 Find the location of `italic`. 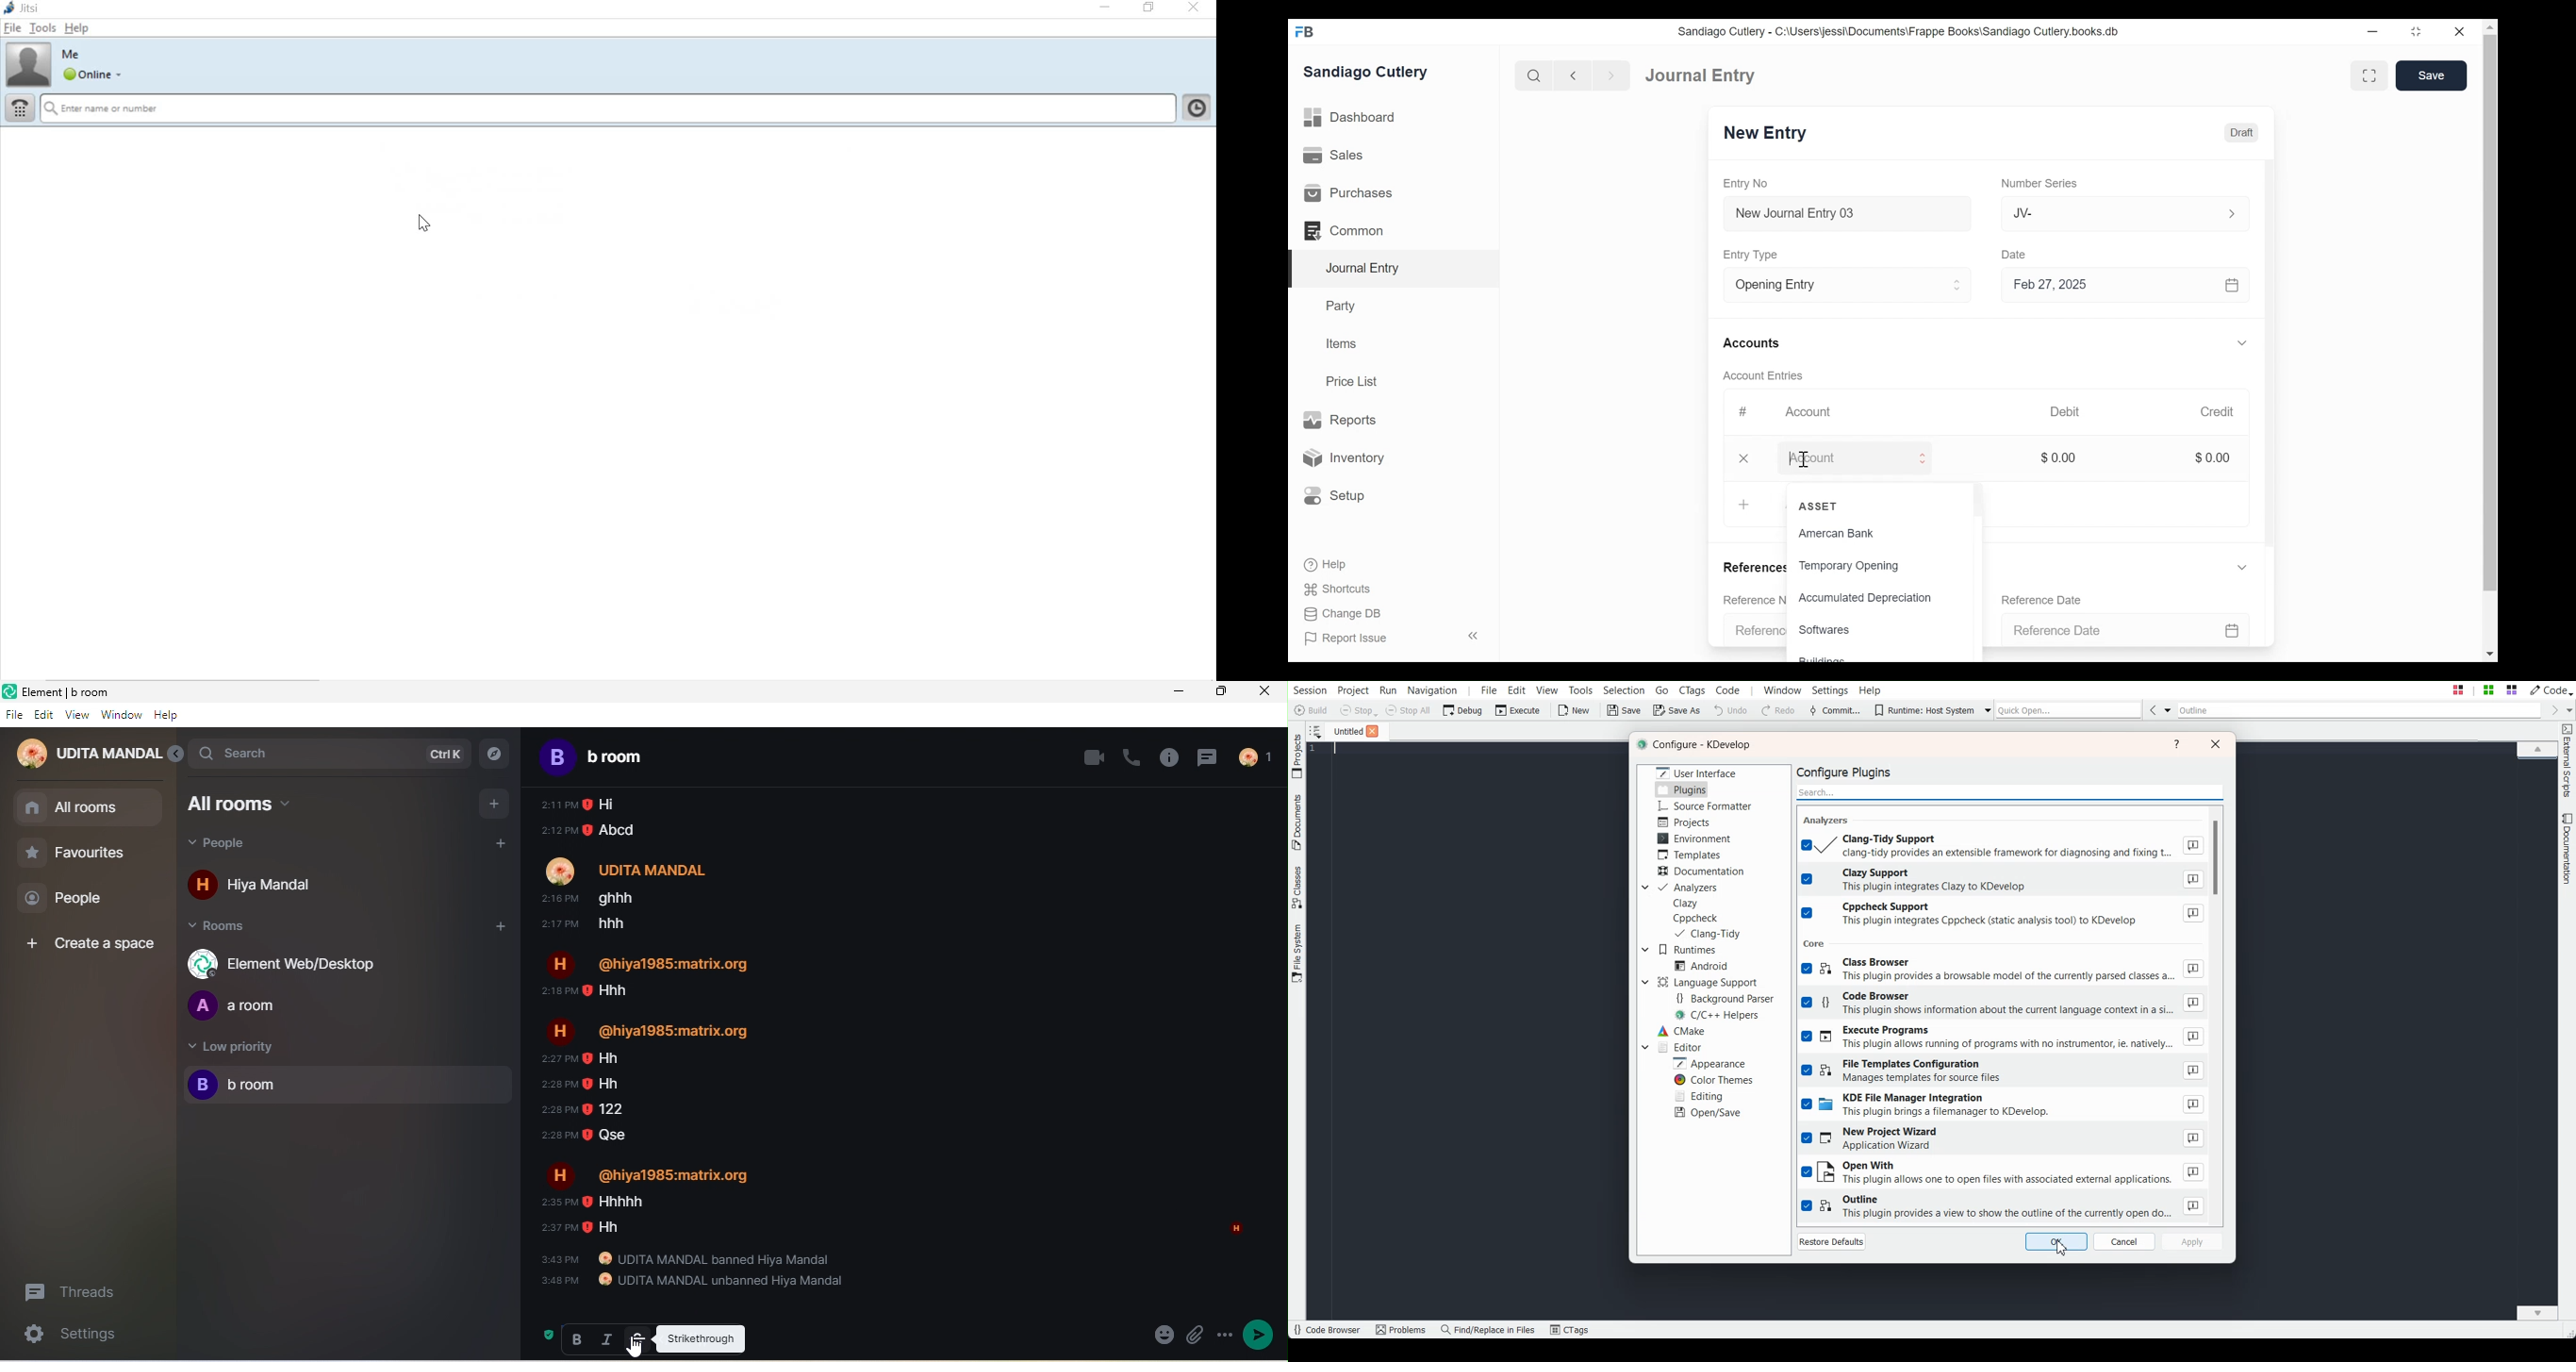

italic is located at coordinates (605, 1340).